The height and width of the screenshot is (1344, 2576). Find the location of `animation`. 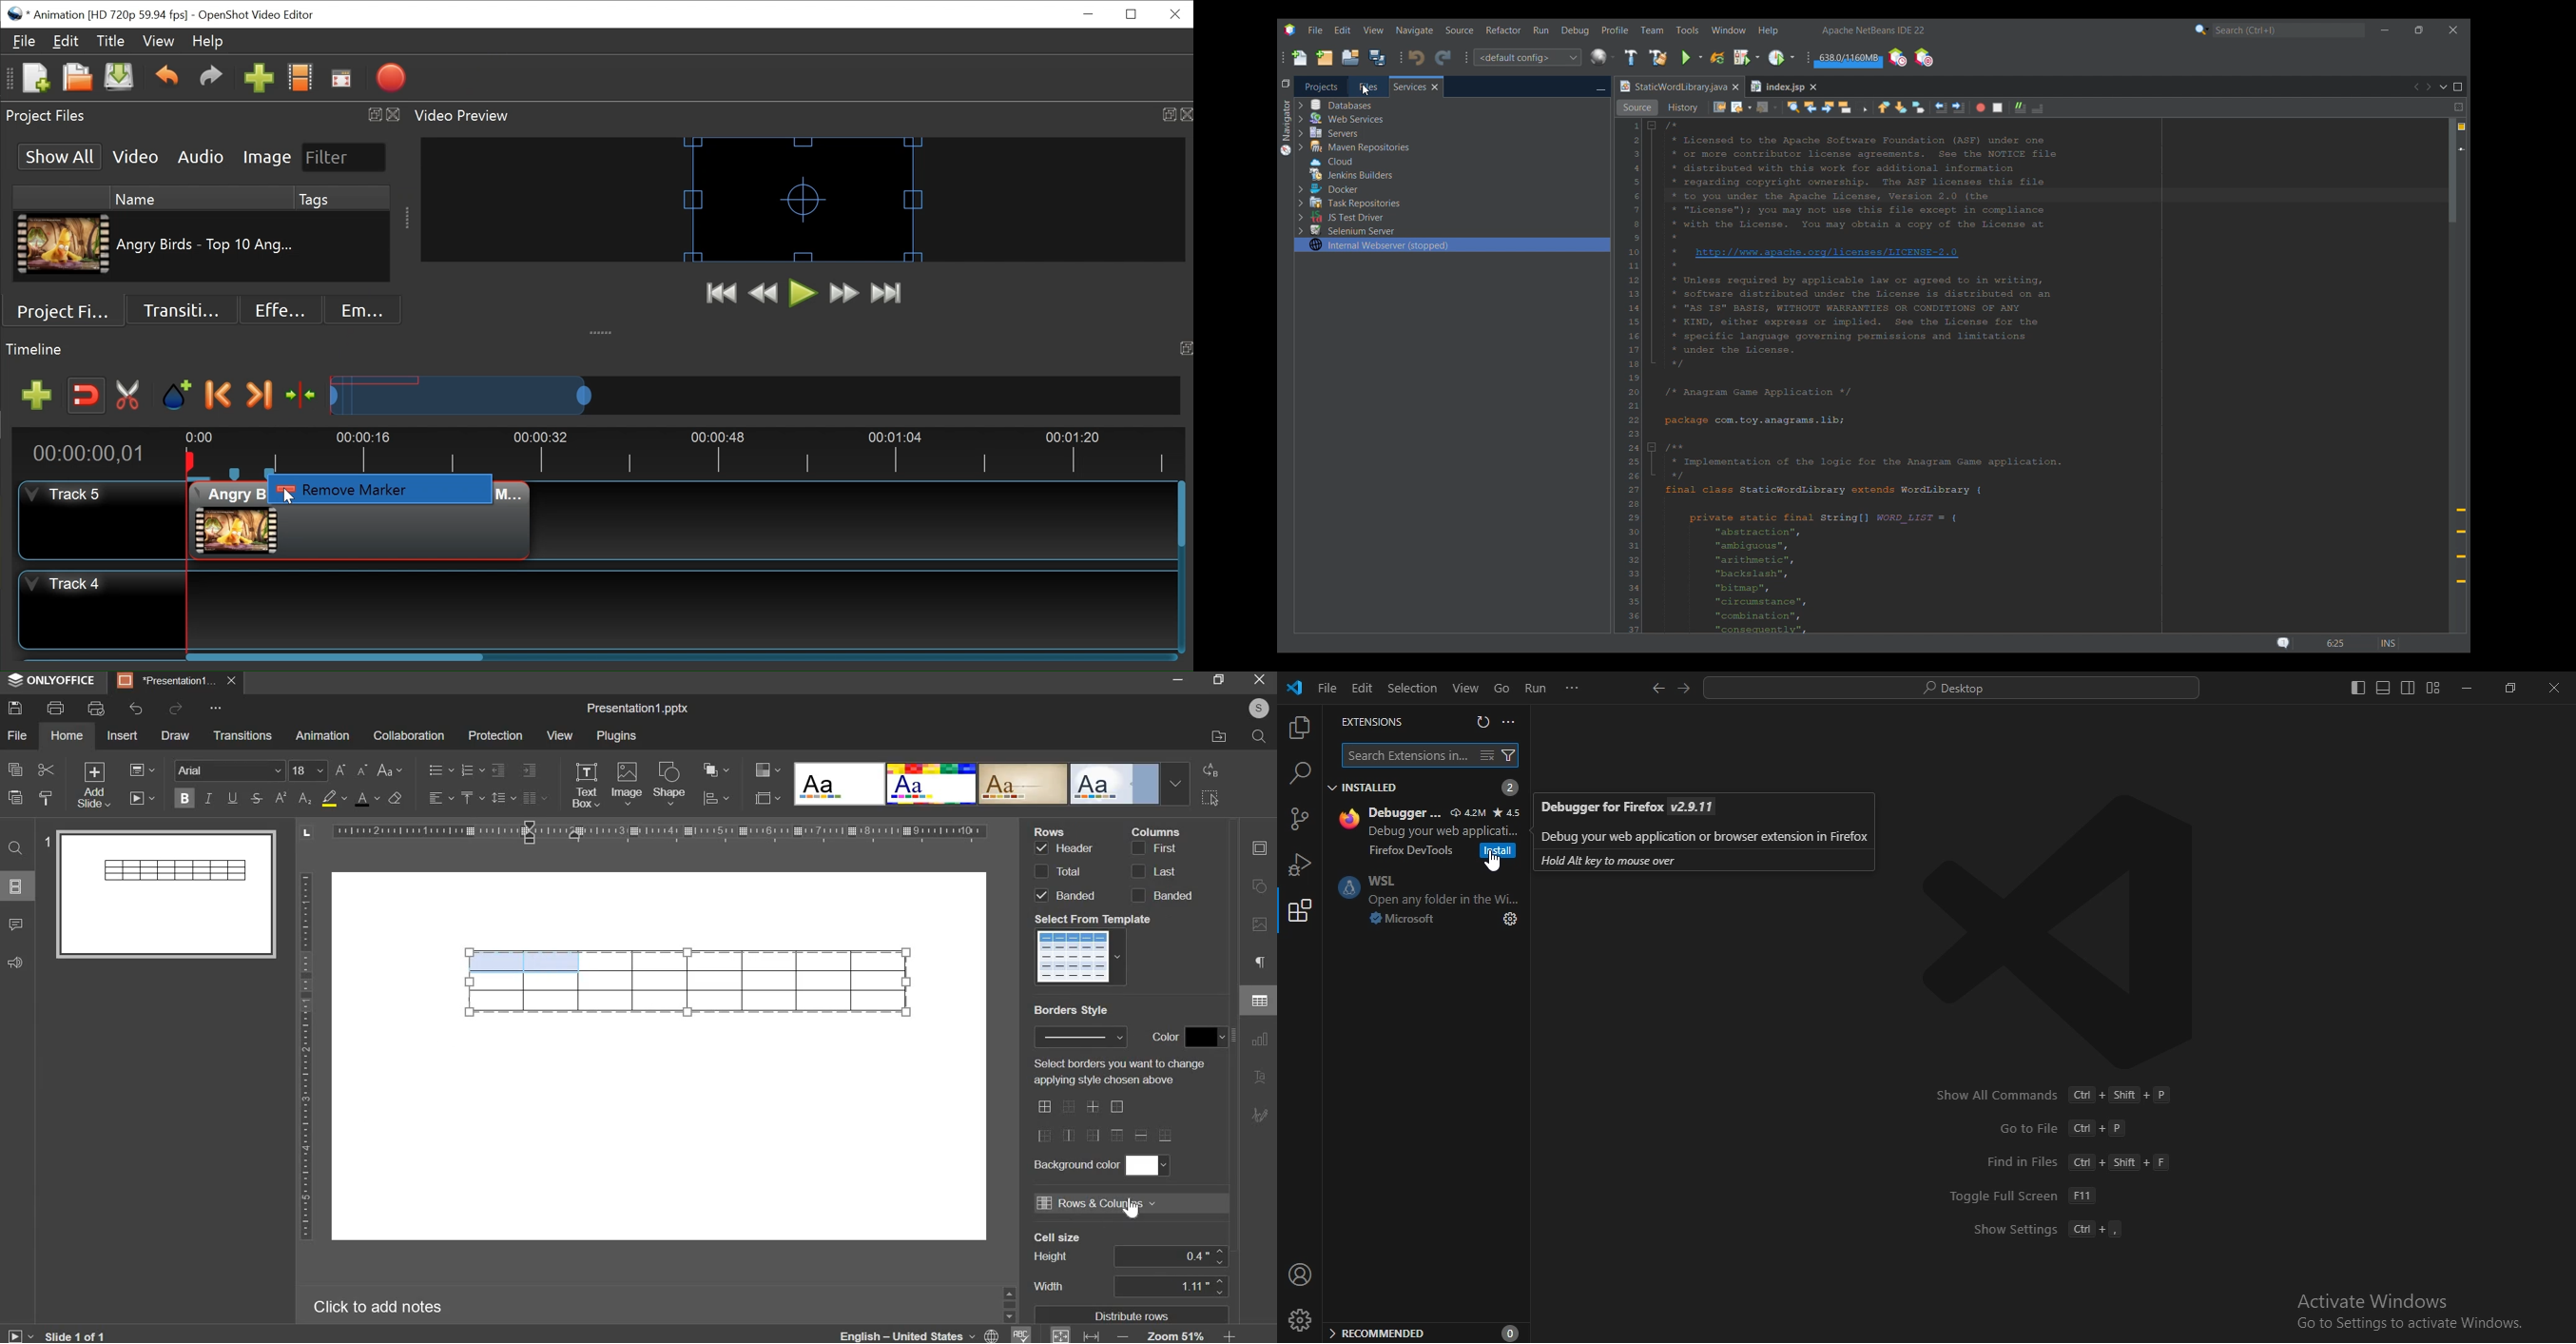

animation is located at coordinates (322, 735).